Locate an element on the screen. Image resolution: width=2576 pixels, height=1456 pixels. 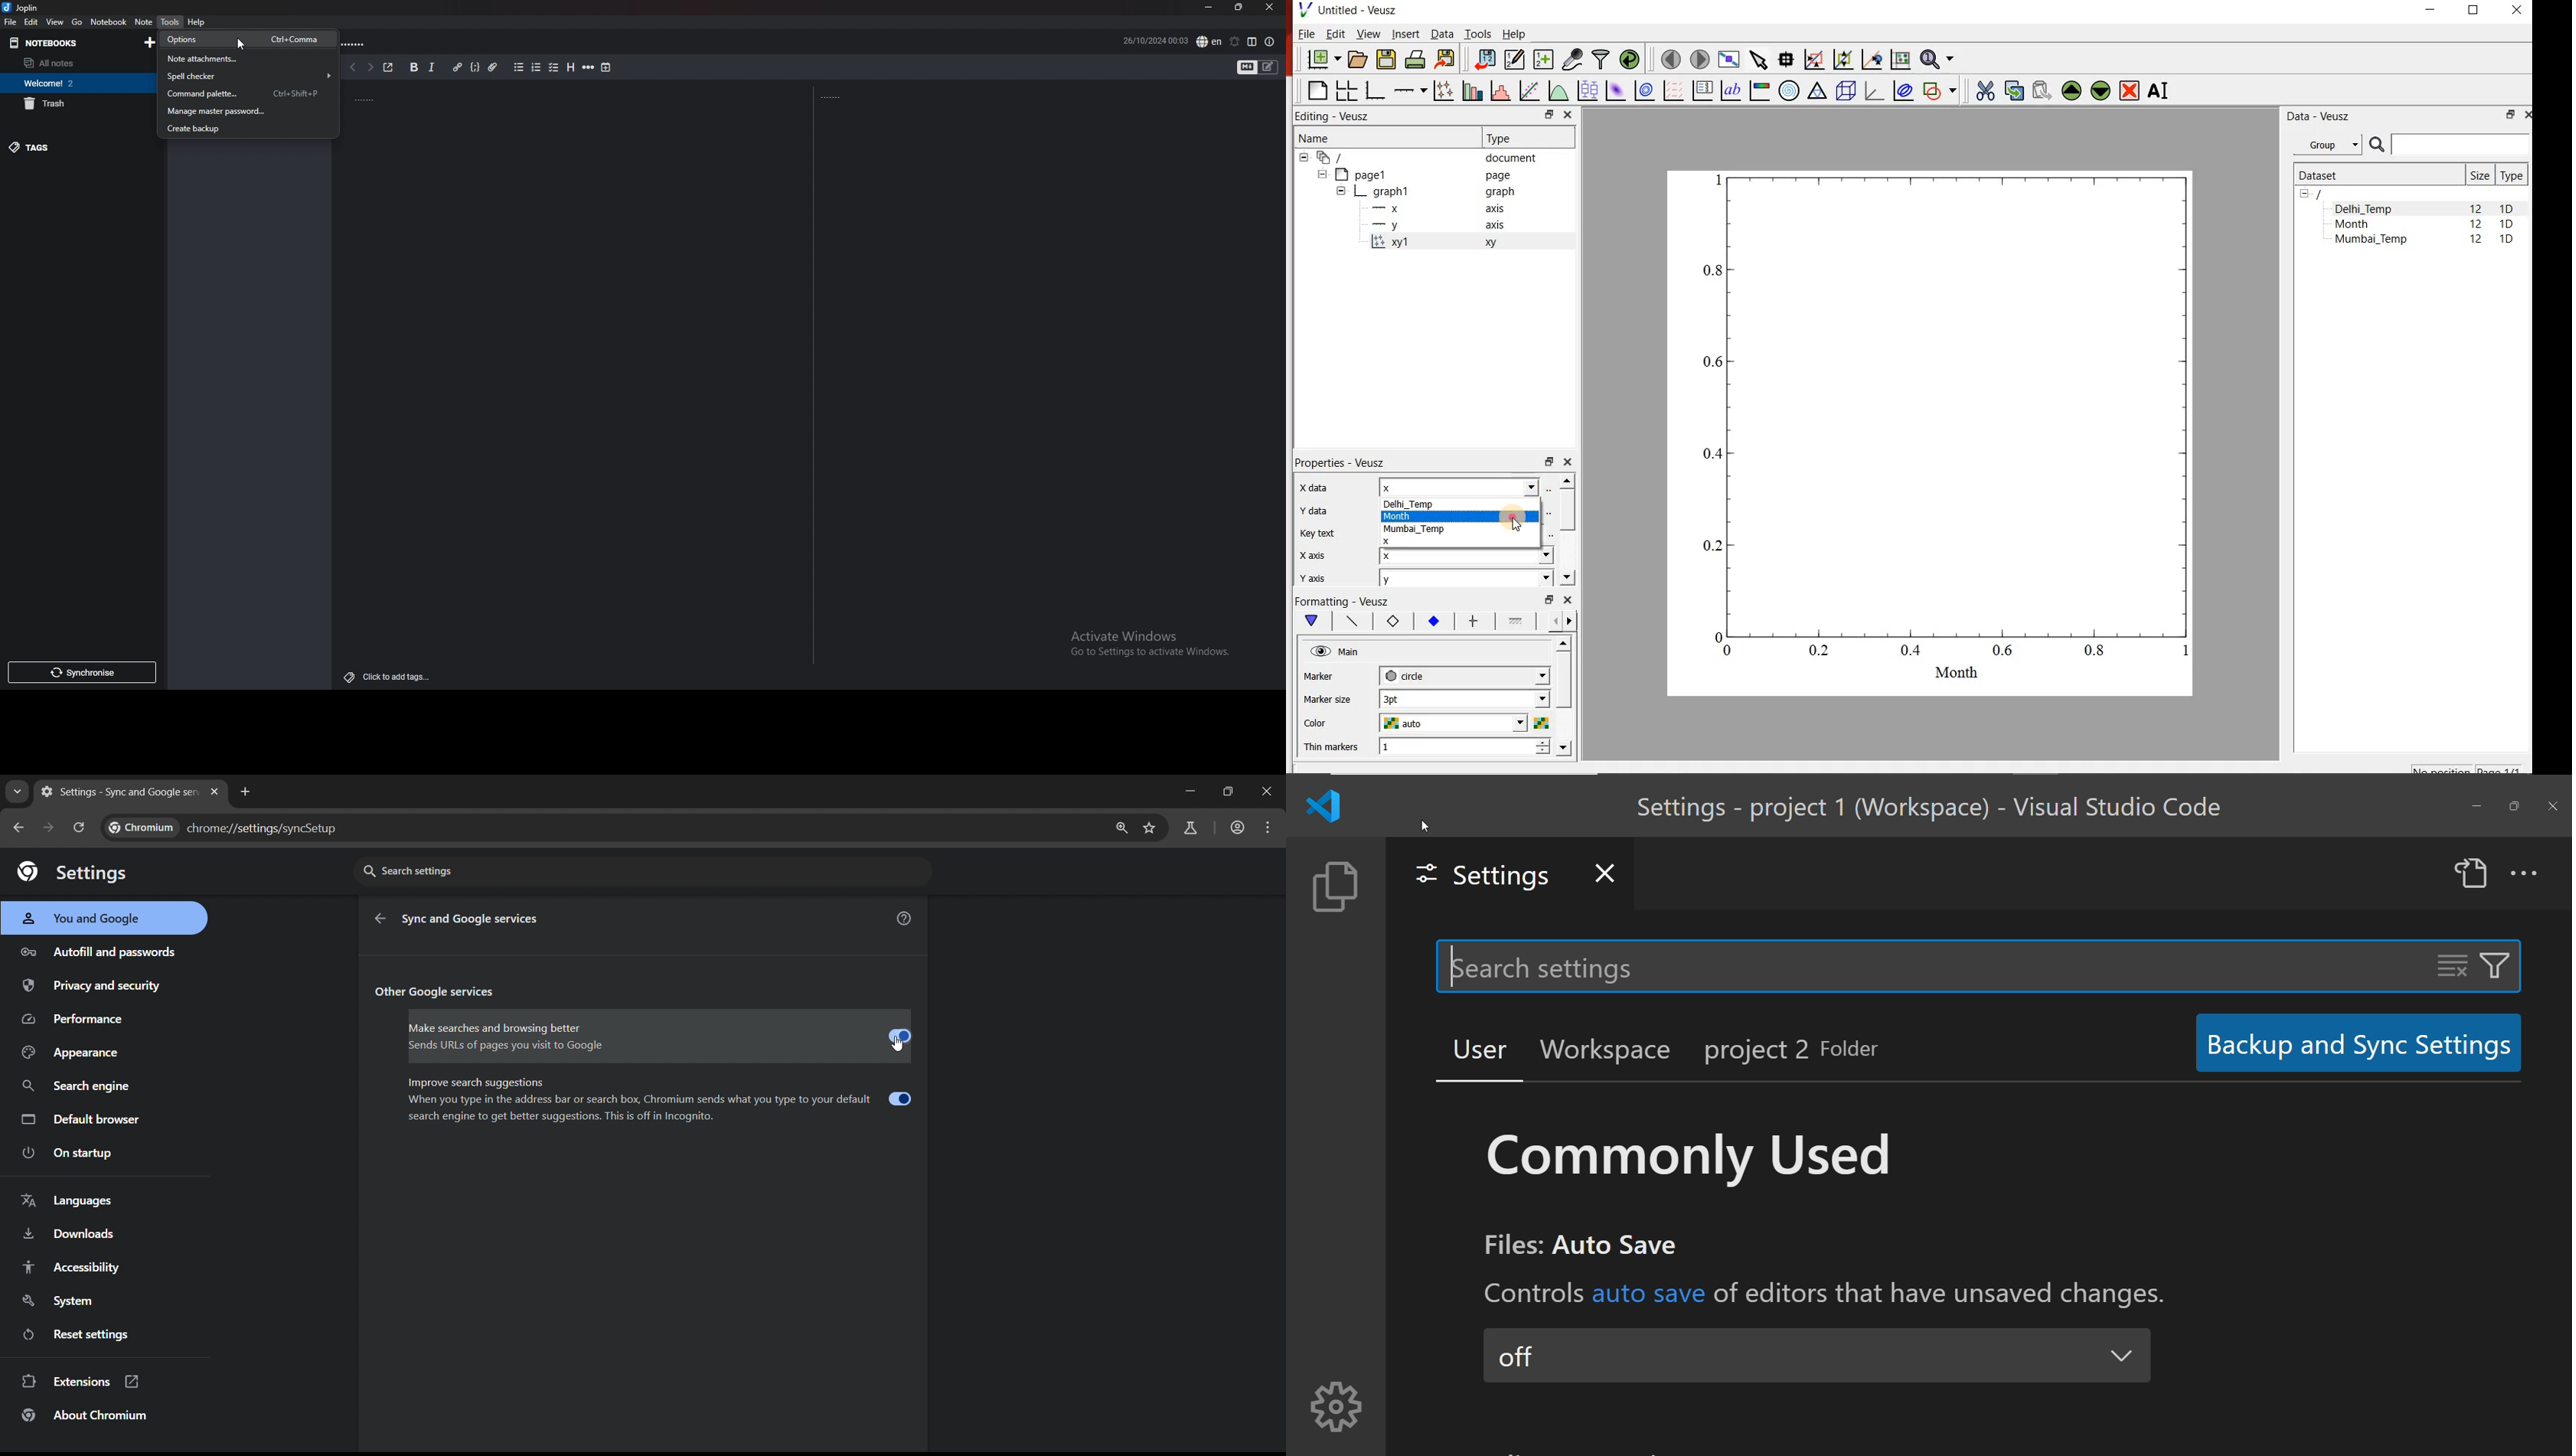
save the document is located at coordinates (1385, 60).